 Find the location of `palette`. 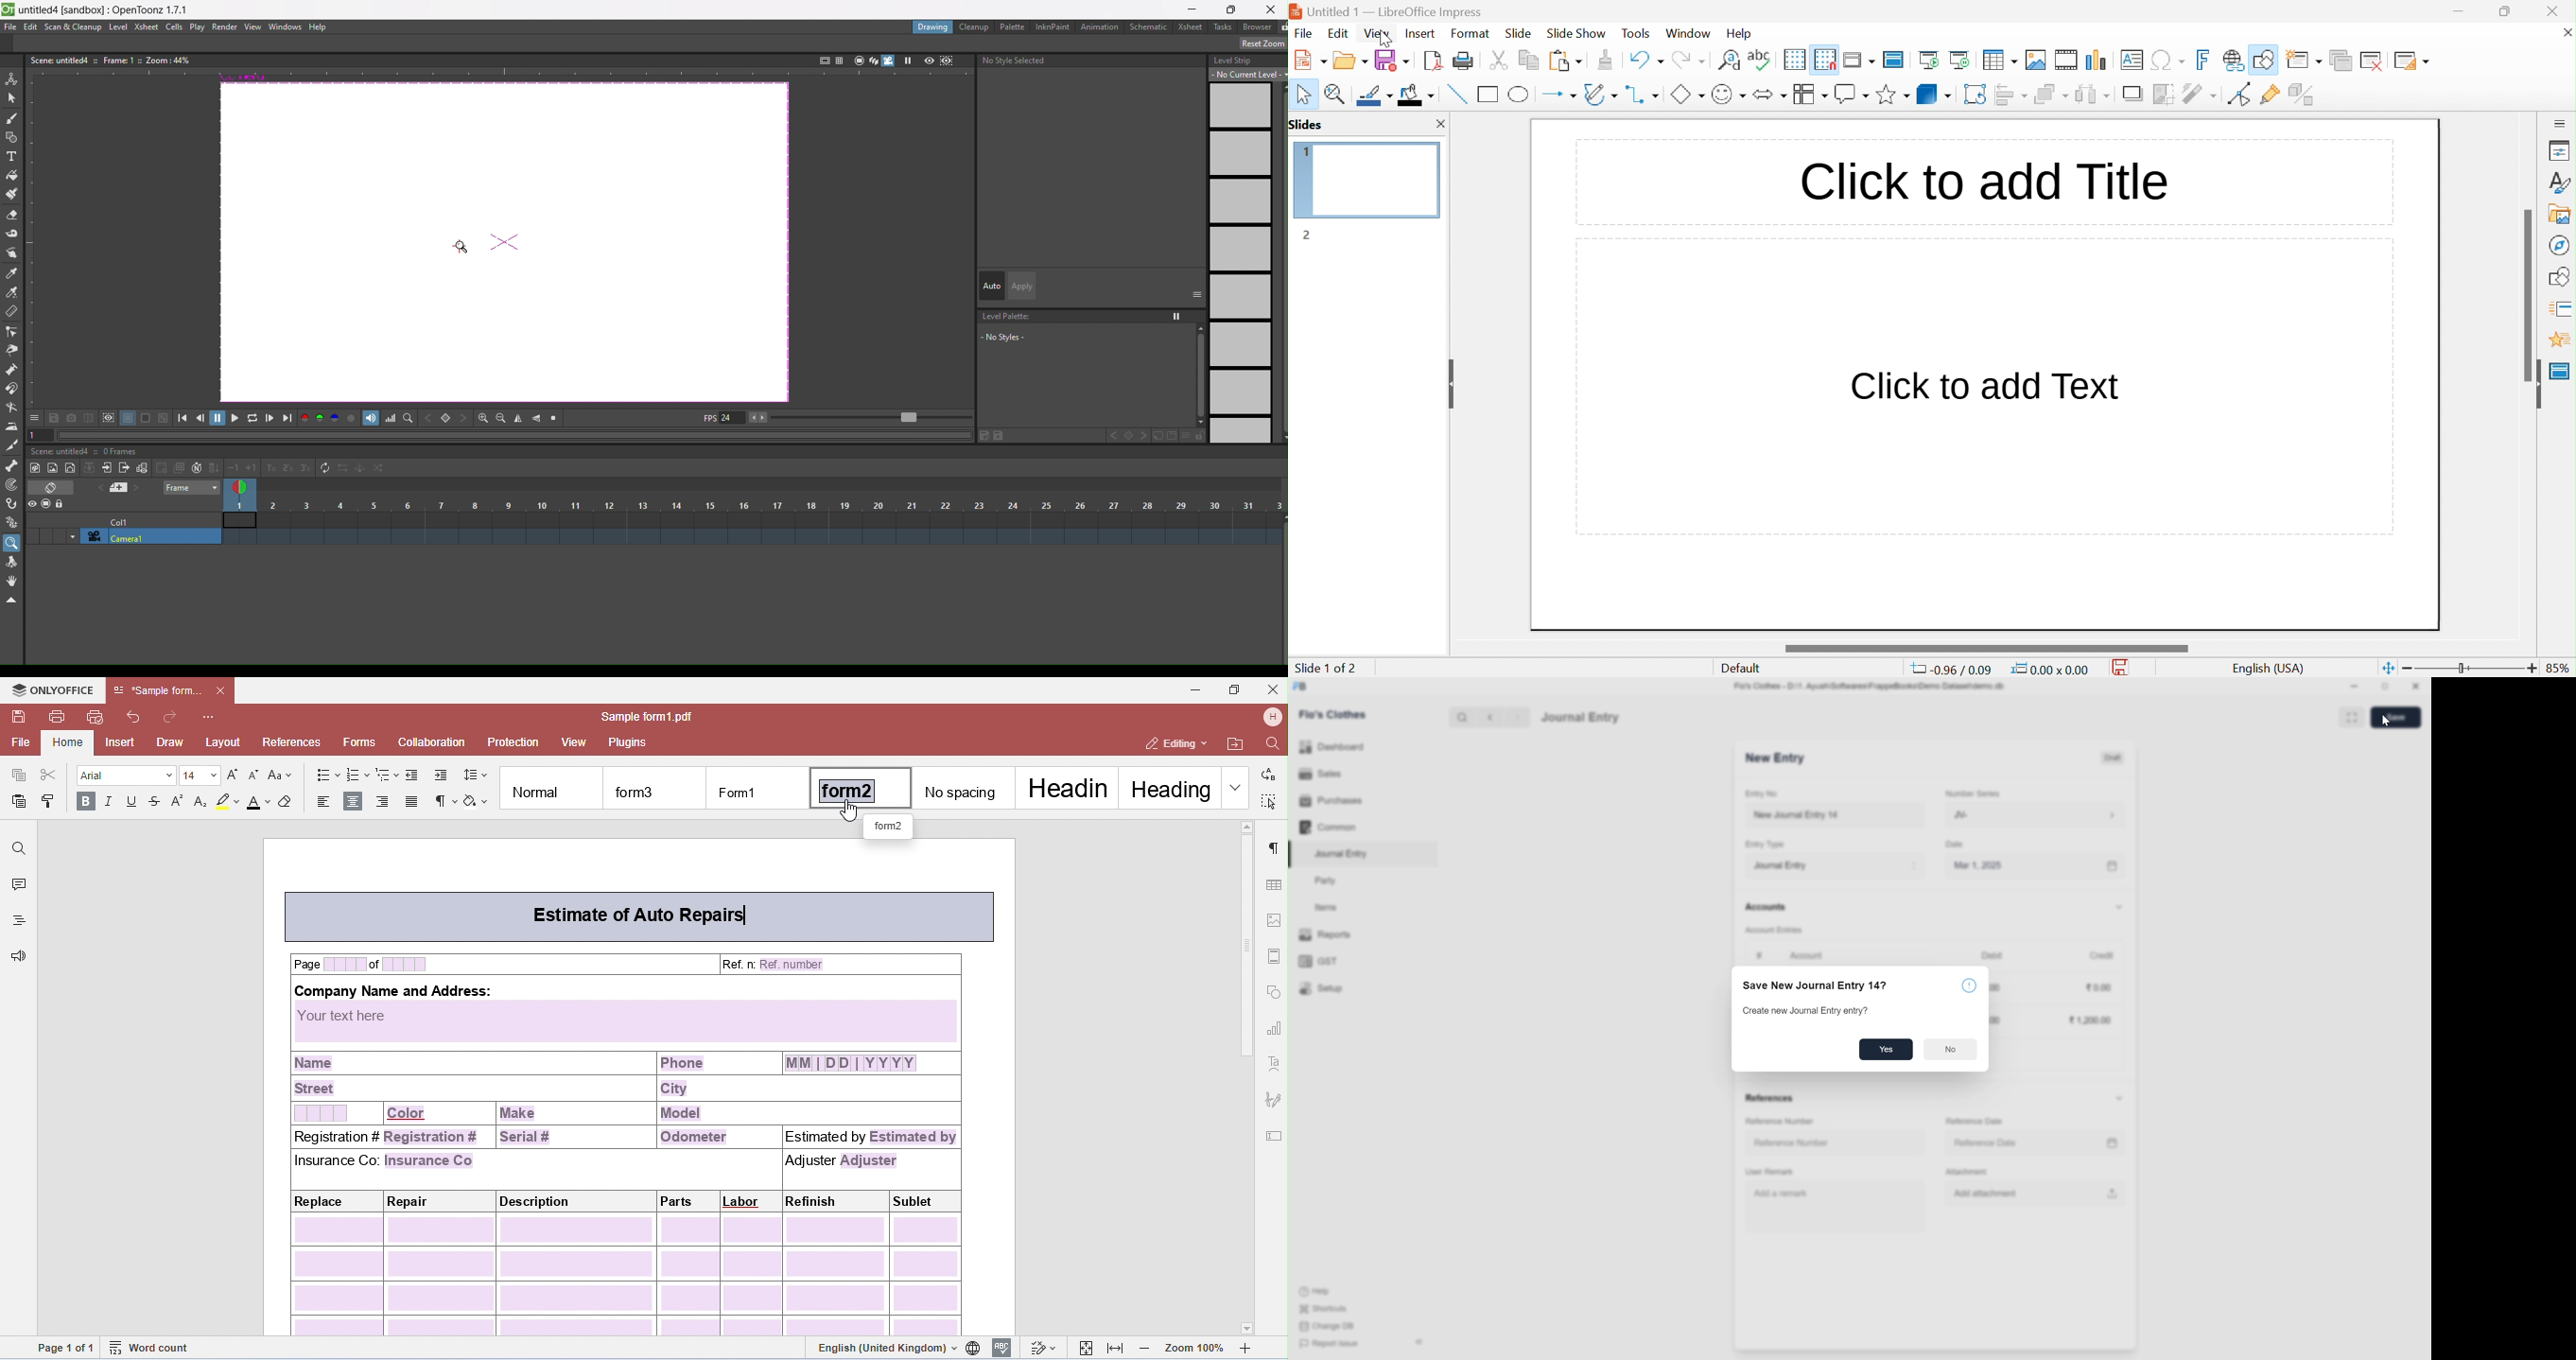

palette is located at coordinates (1011, 26).